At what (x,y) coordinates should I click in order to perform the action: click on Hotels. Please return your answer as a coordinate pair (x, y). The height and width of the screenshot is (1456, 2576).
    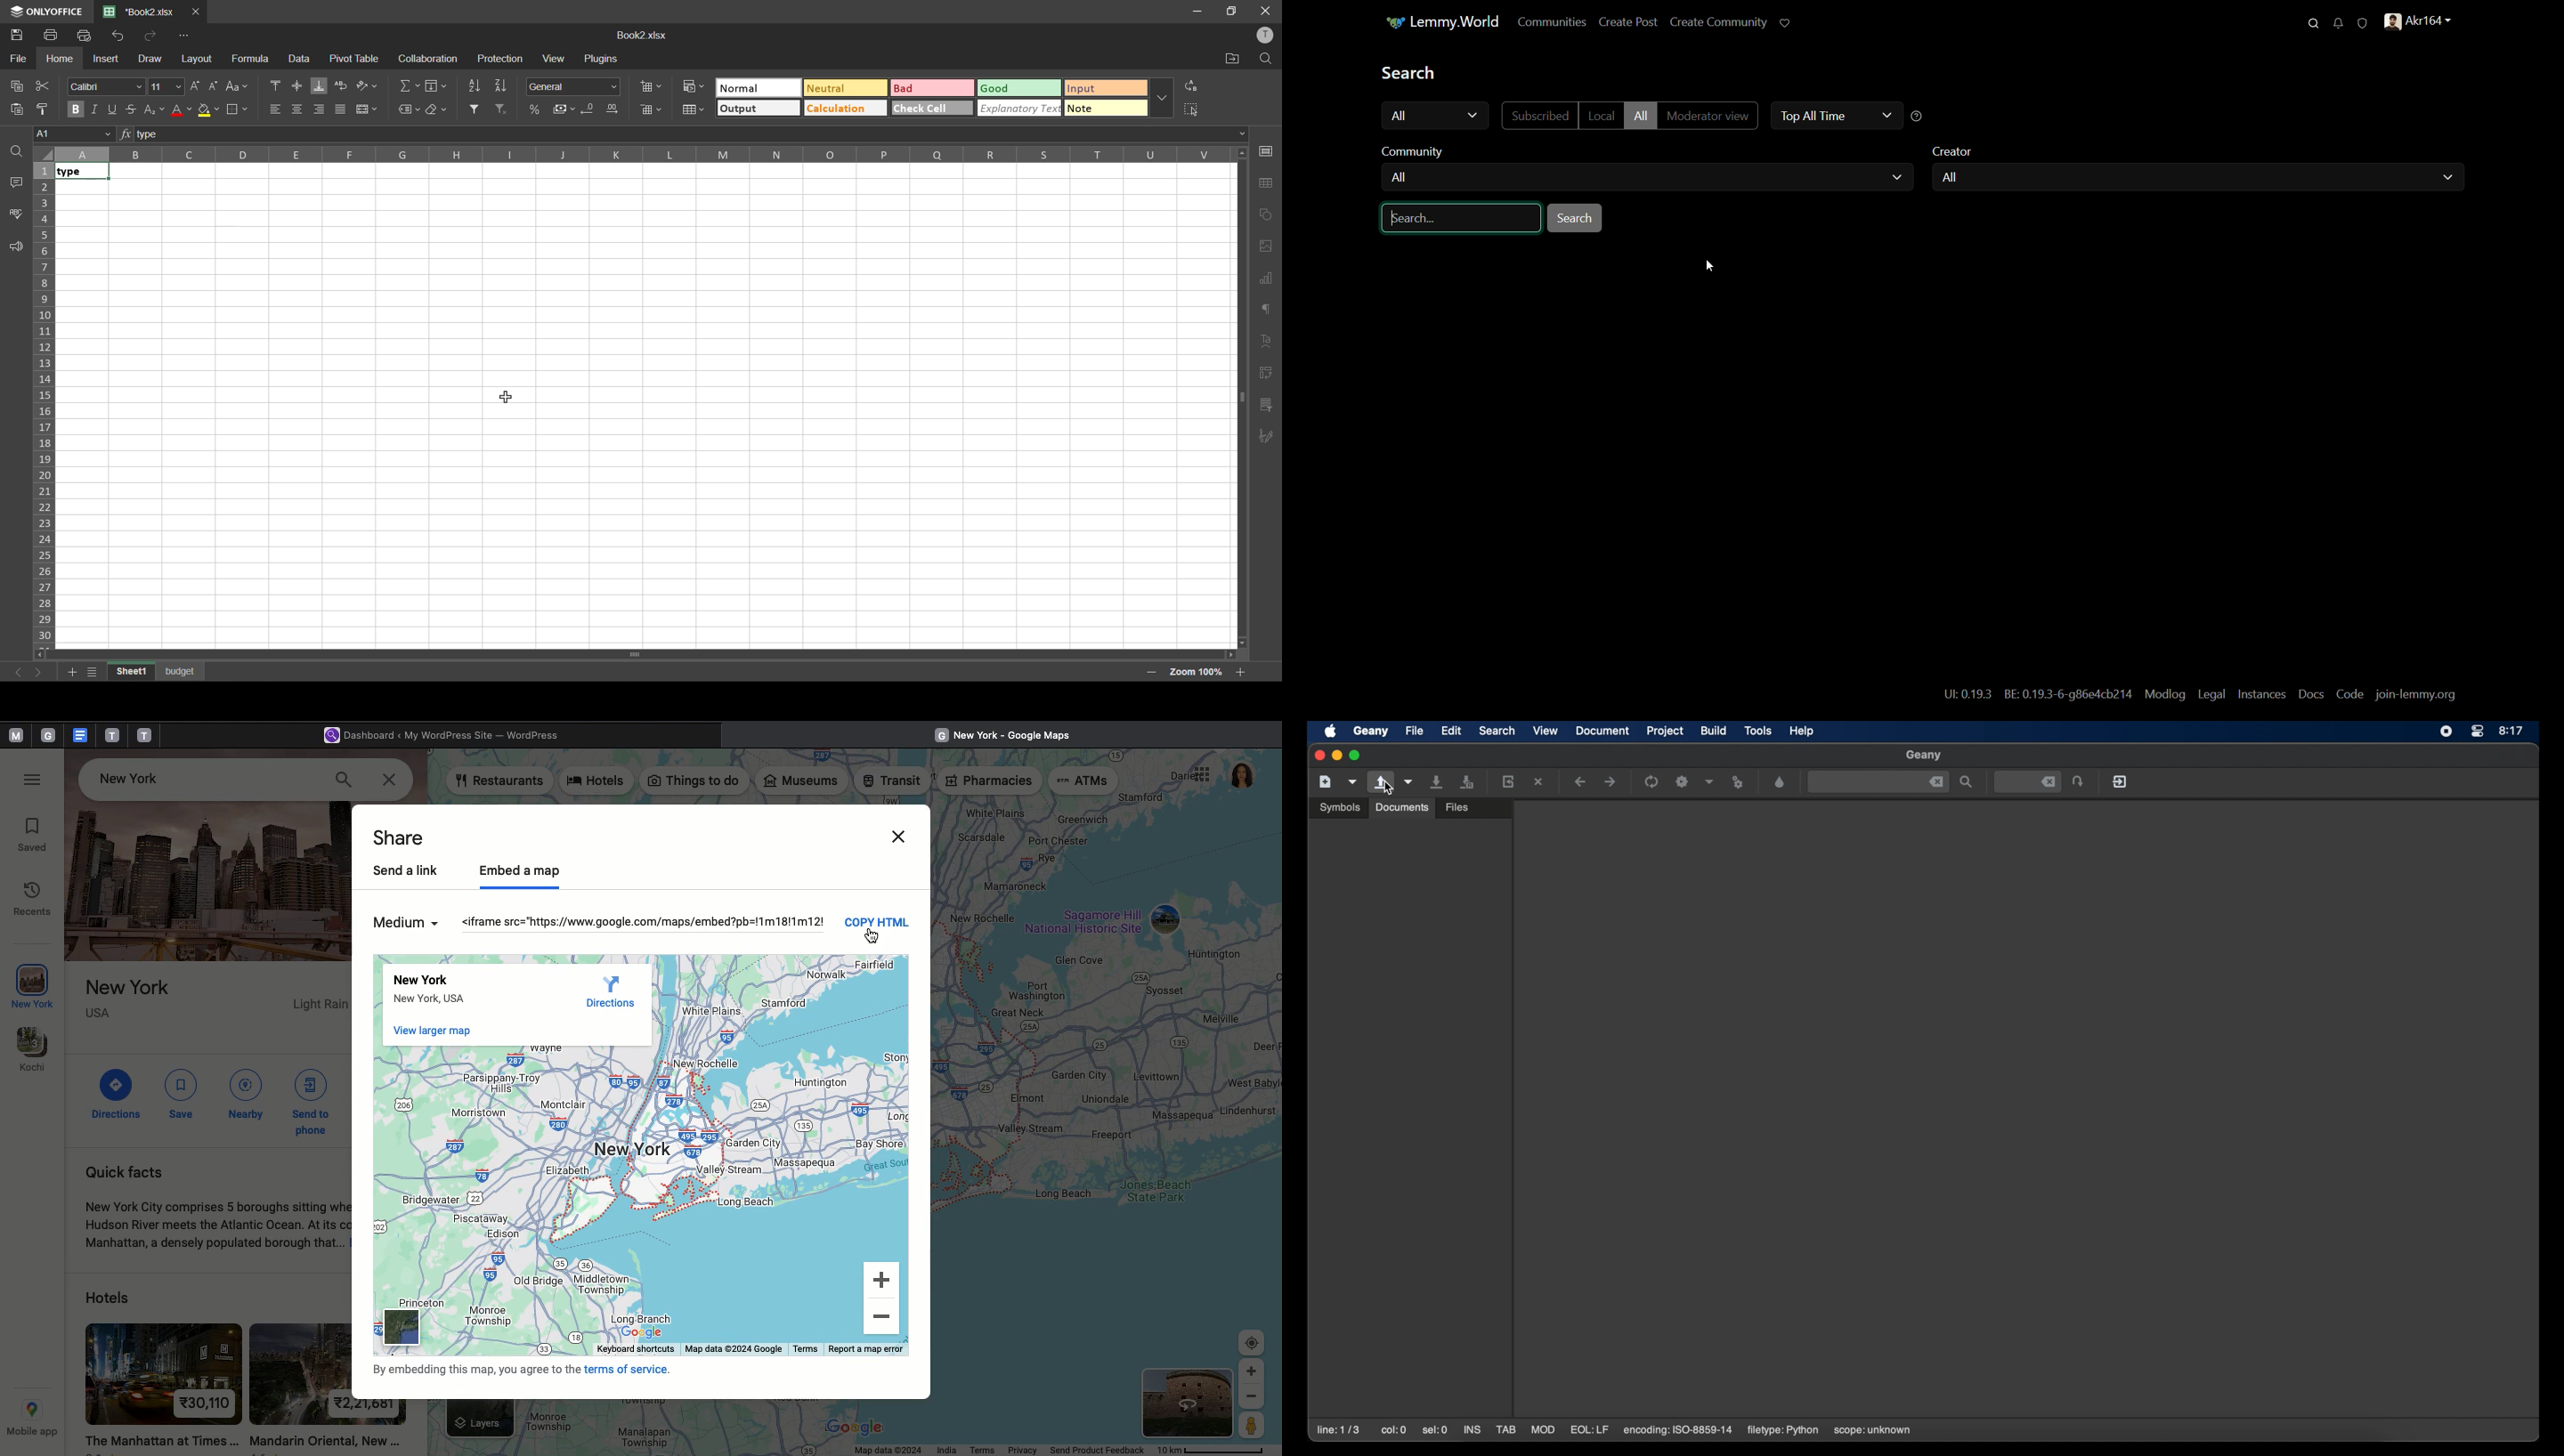
    Looking at the image, I should click on (103, 1298).